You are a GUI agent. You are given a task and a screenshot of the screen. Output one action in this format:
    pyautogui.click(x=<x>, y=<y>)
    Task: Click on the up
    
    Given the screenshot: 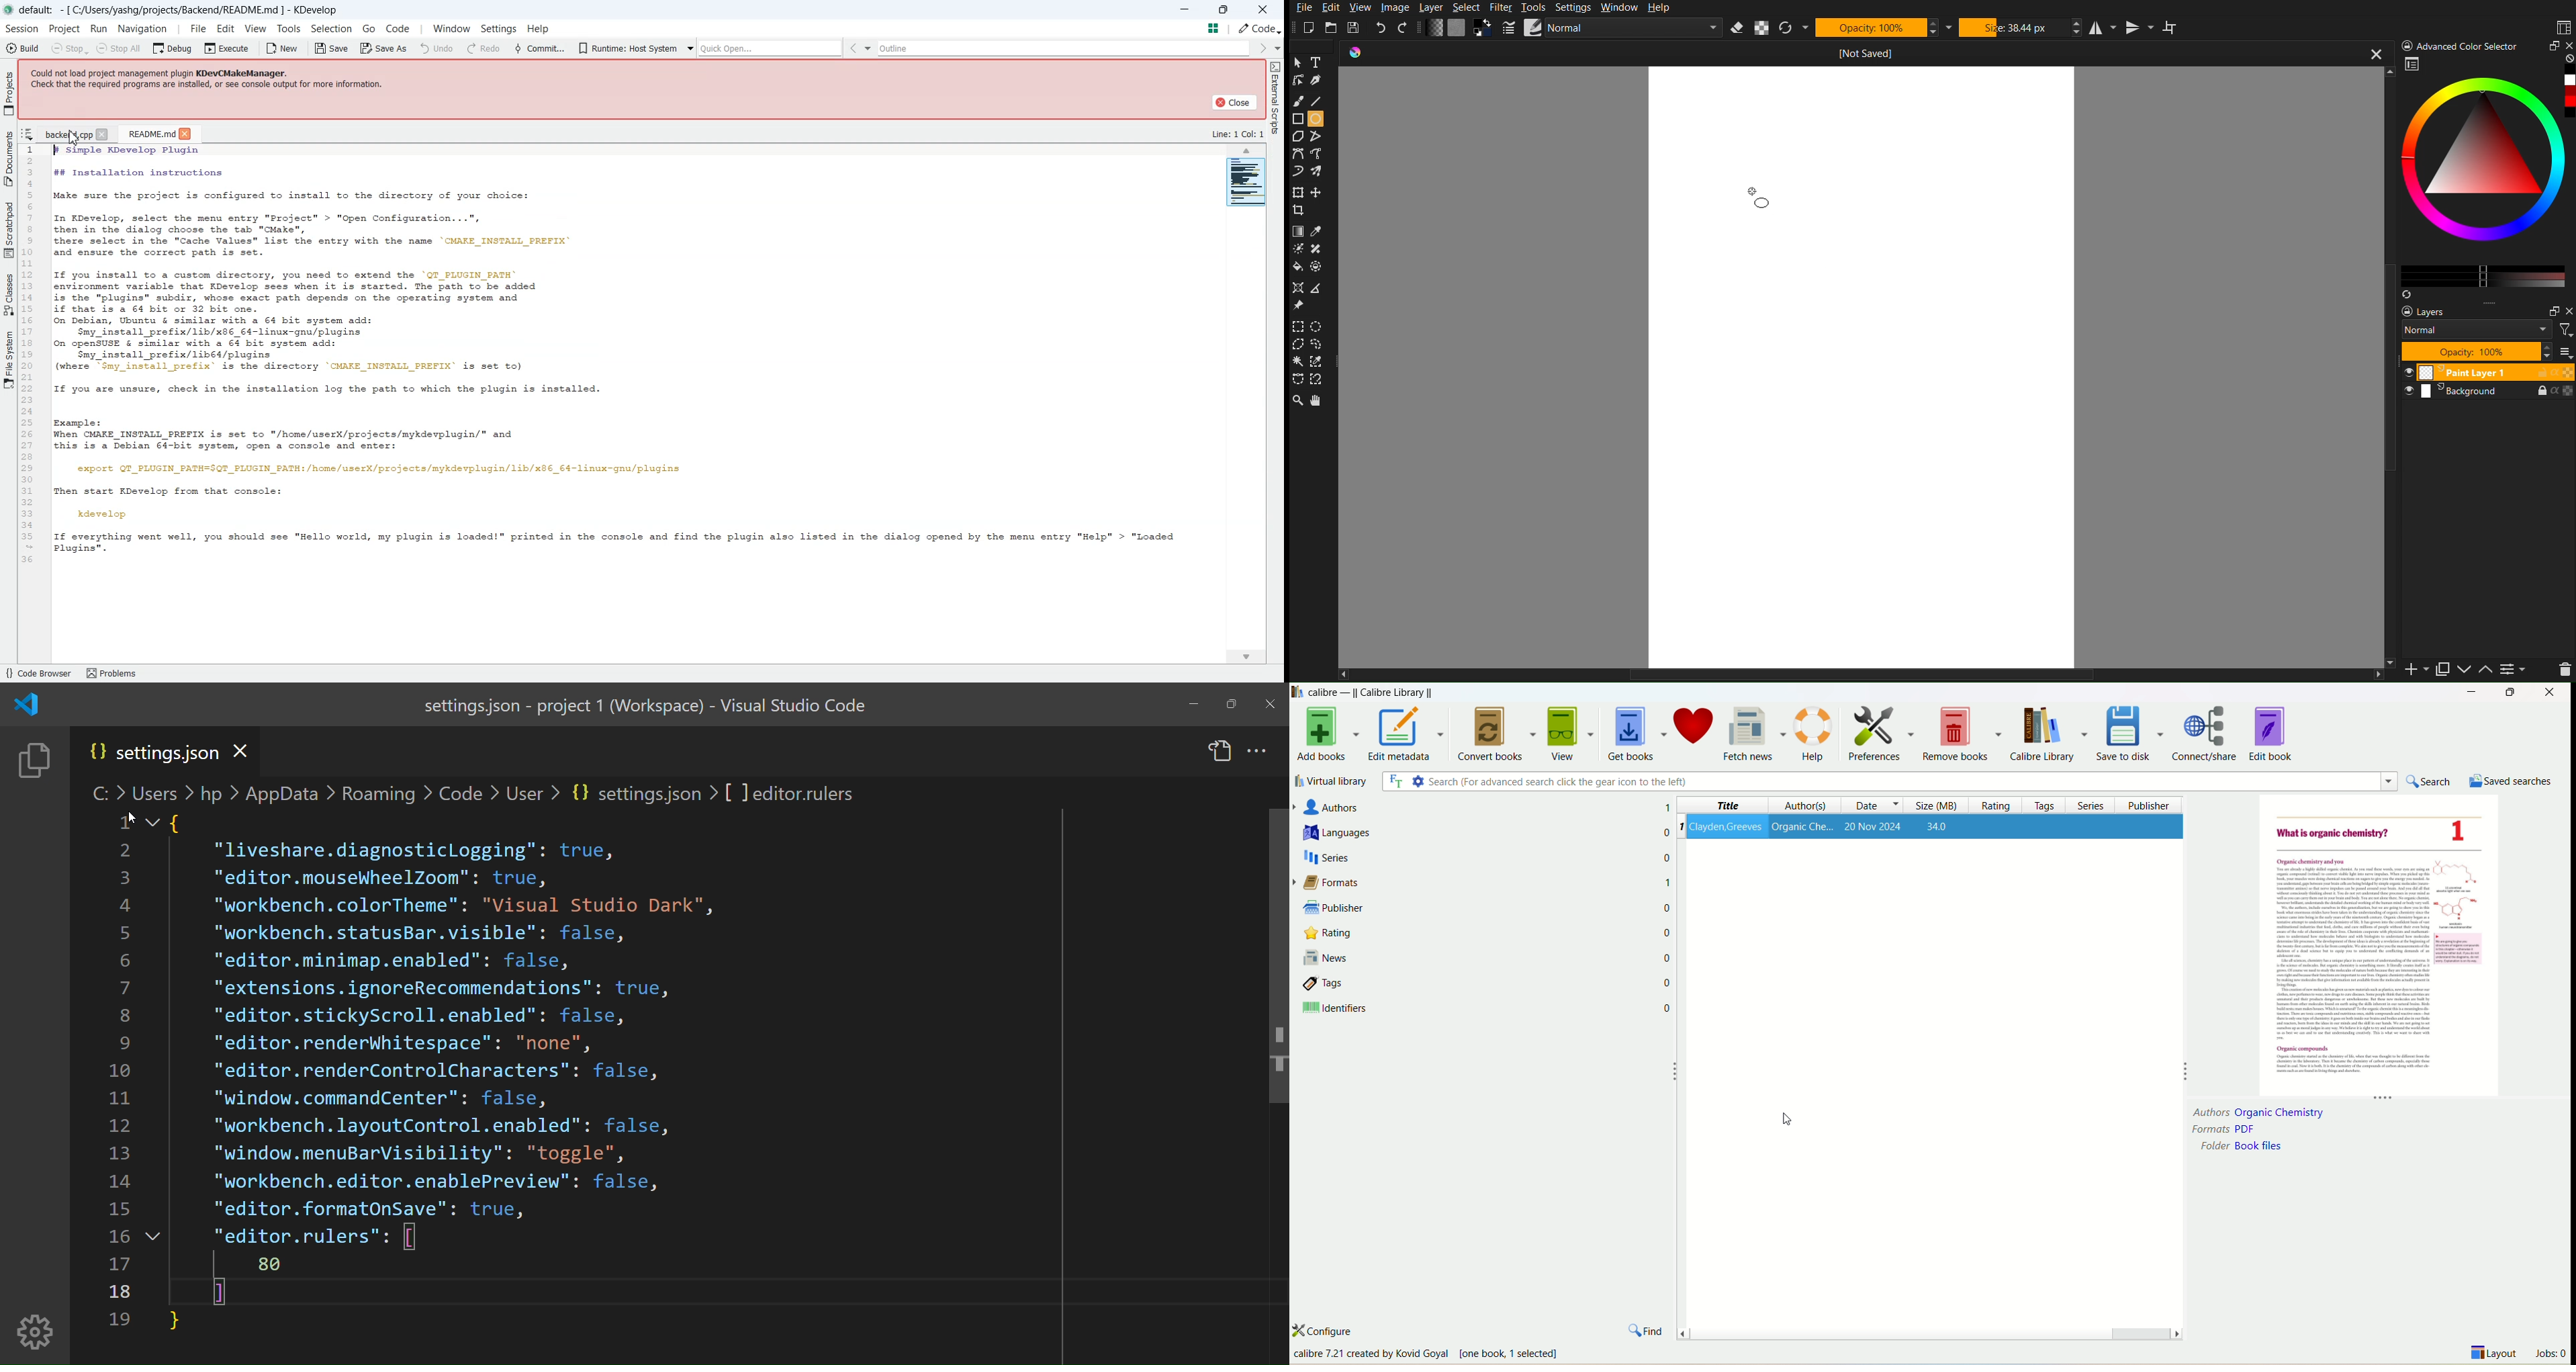 What is the action you would take?
    pyautogui.click(x=2486, y=671)
    